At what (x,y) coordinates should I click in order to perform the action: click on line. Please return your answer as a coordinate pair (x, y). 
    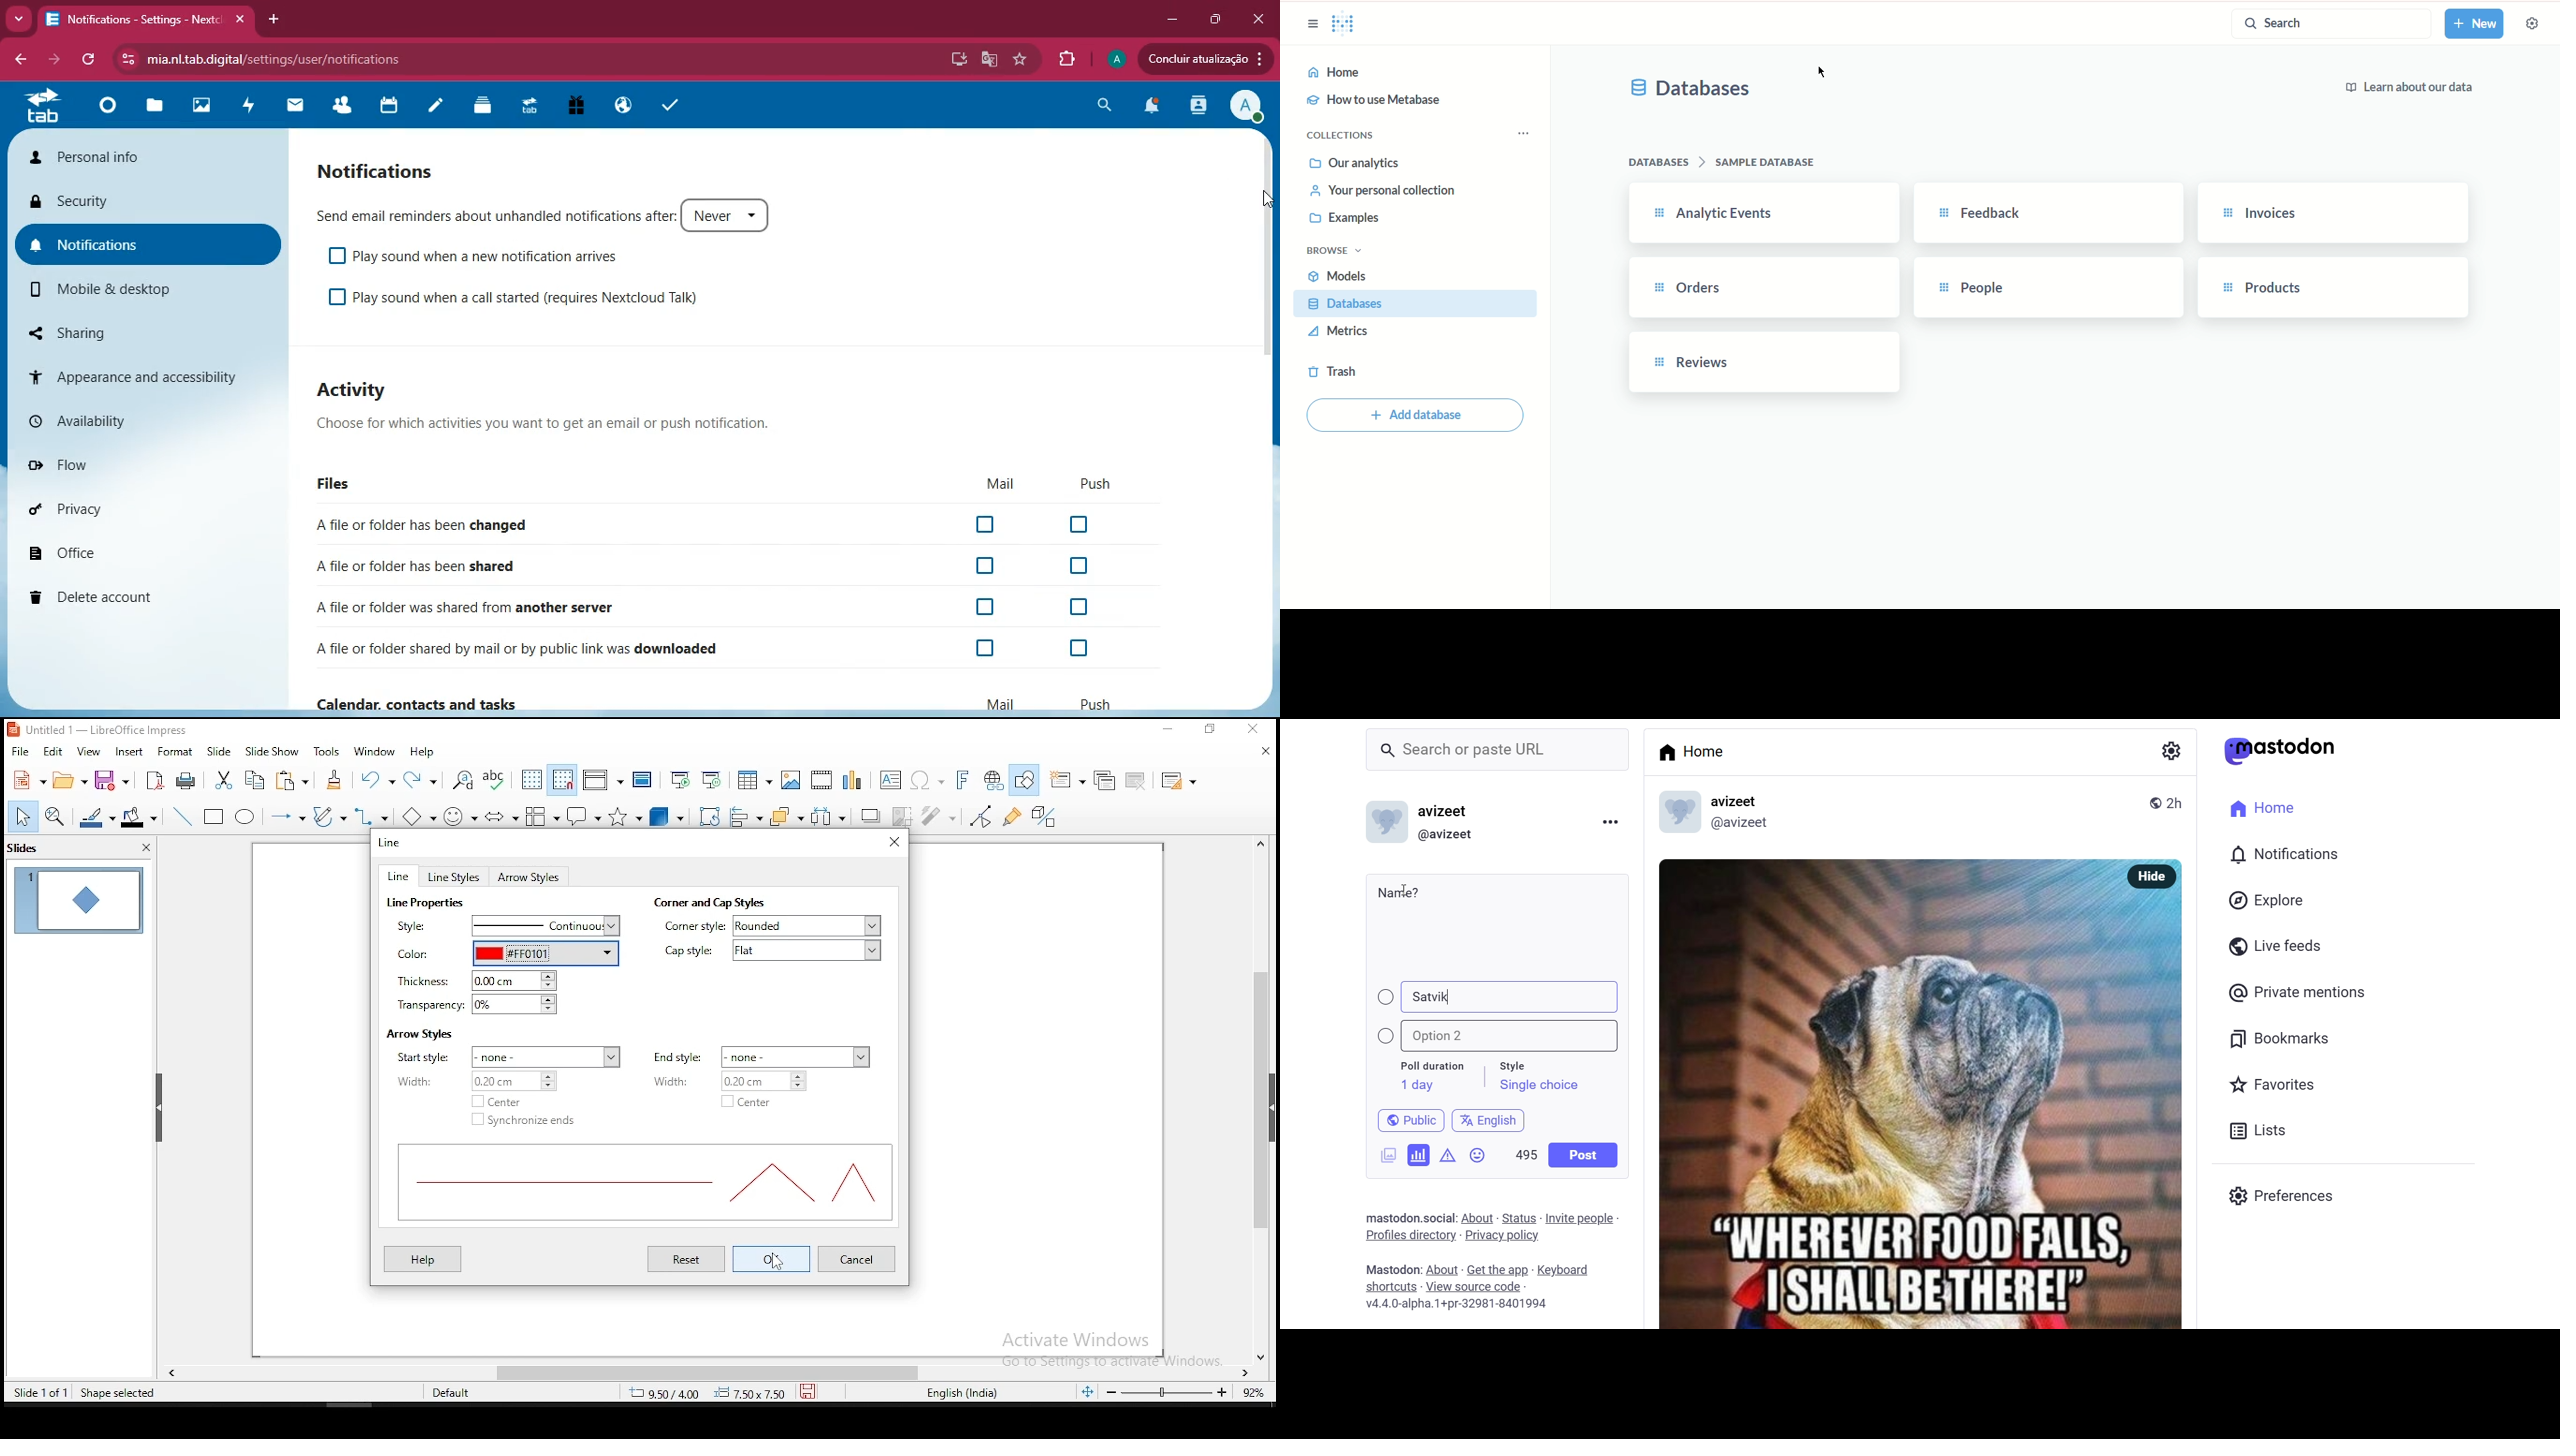
    Looking at the image, I should click on (391, 842).